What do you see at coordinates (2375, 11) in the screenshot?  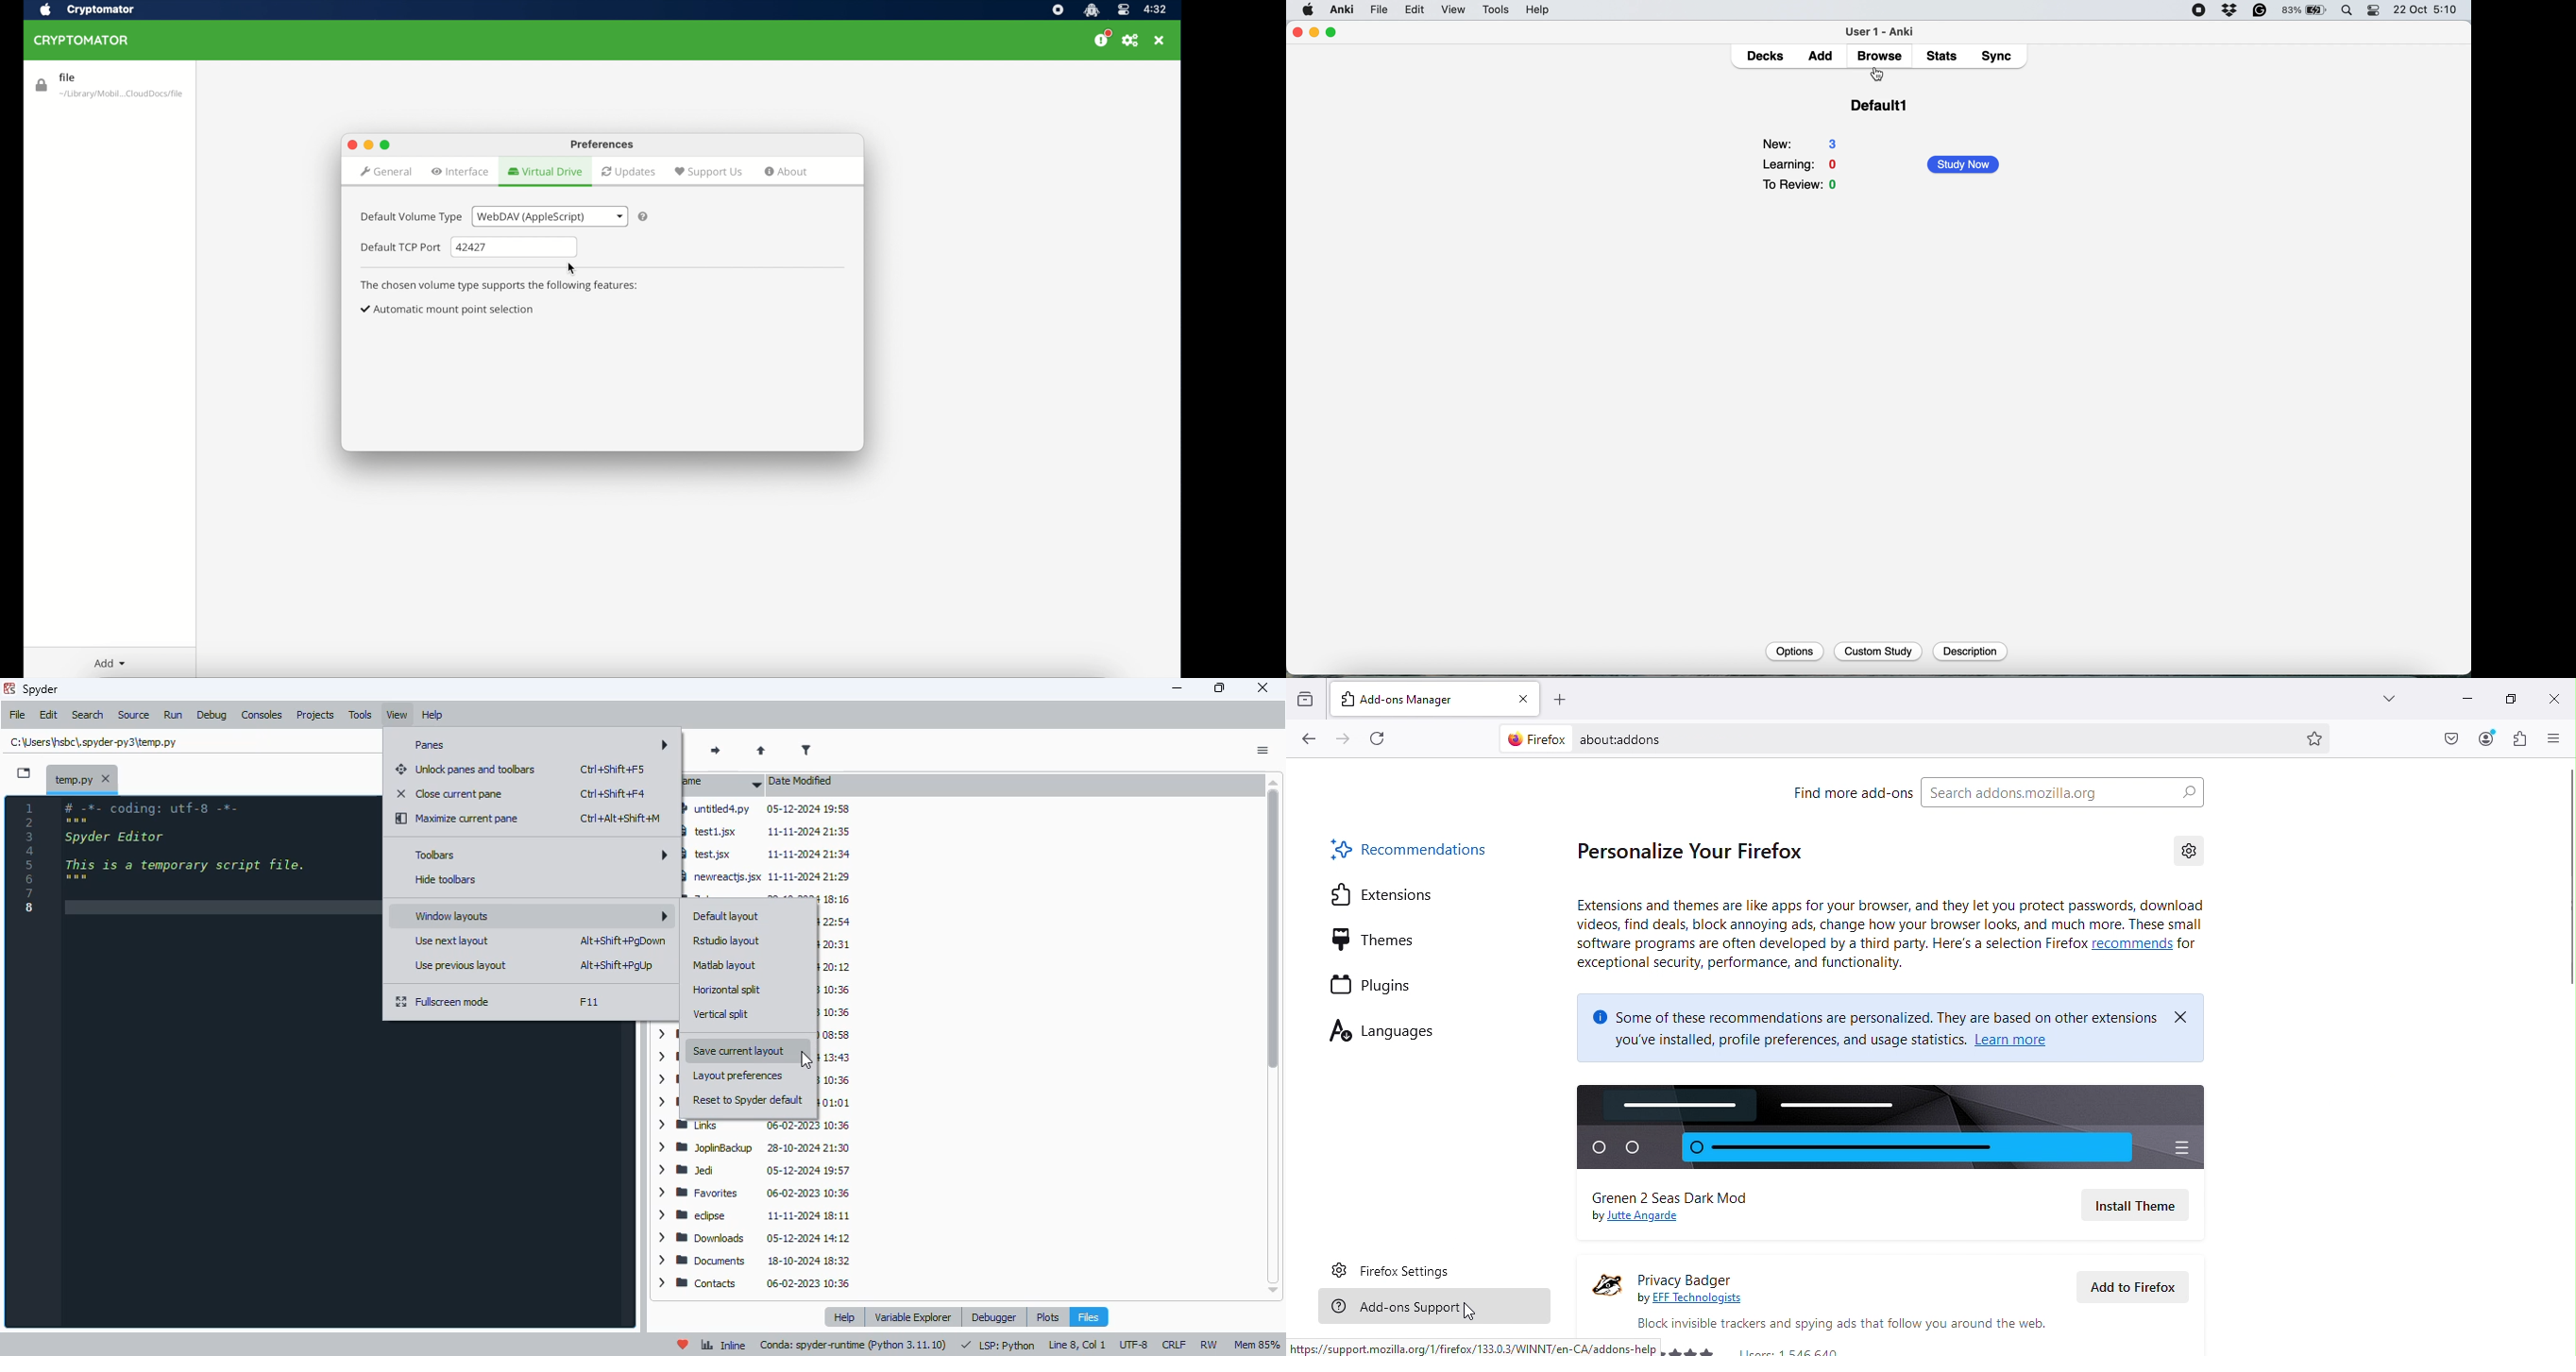 I see `control center` at bounding box center [2375, 11].